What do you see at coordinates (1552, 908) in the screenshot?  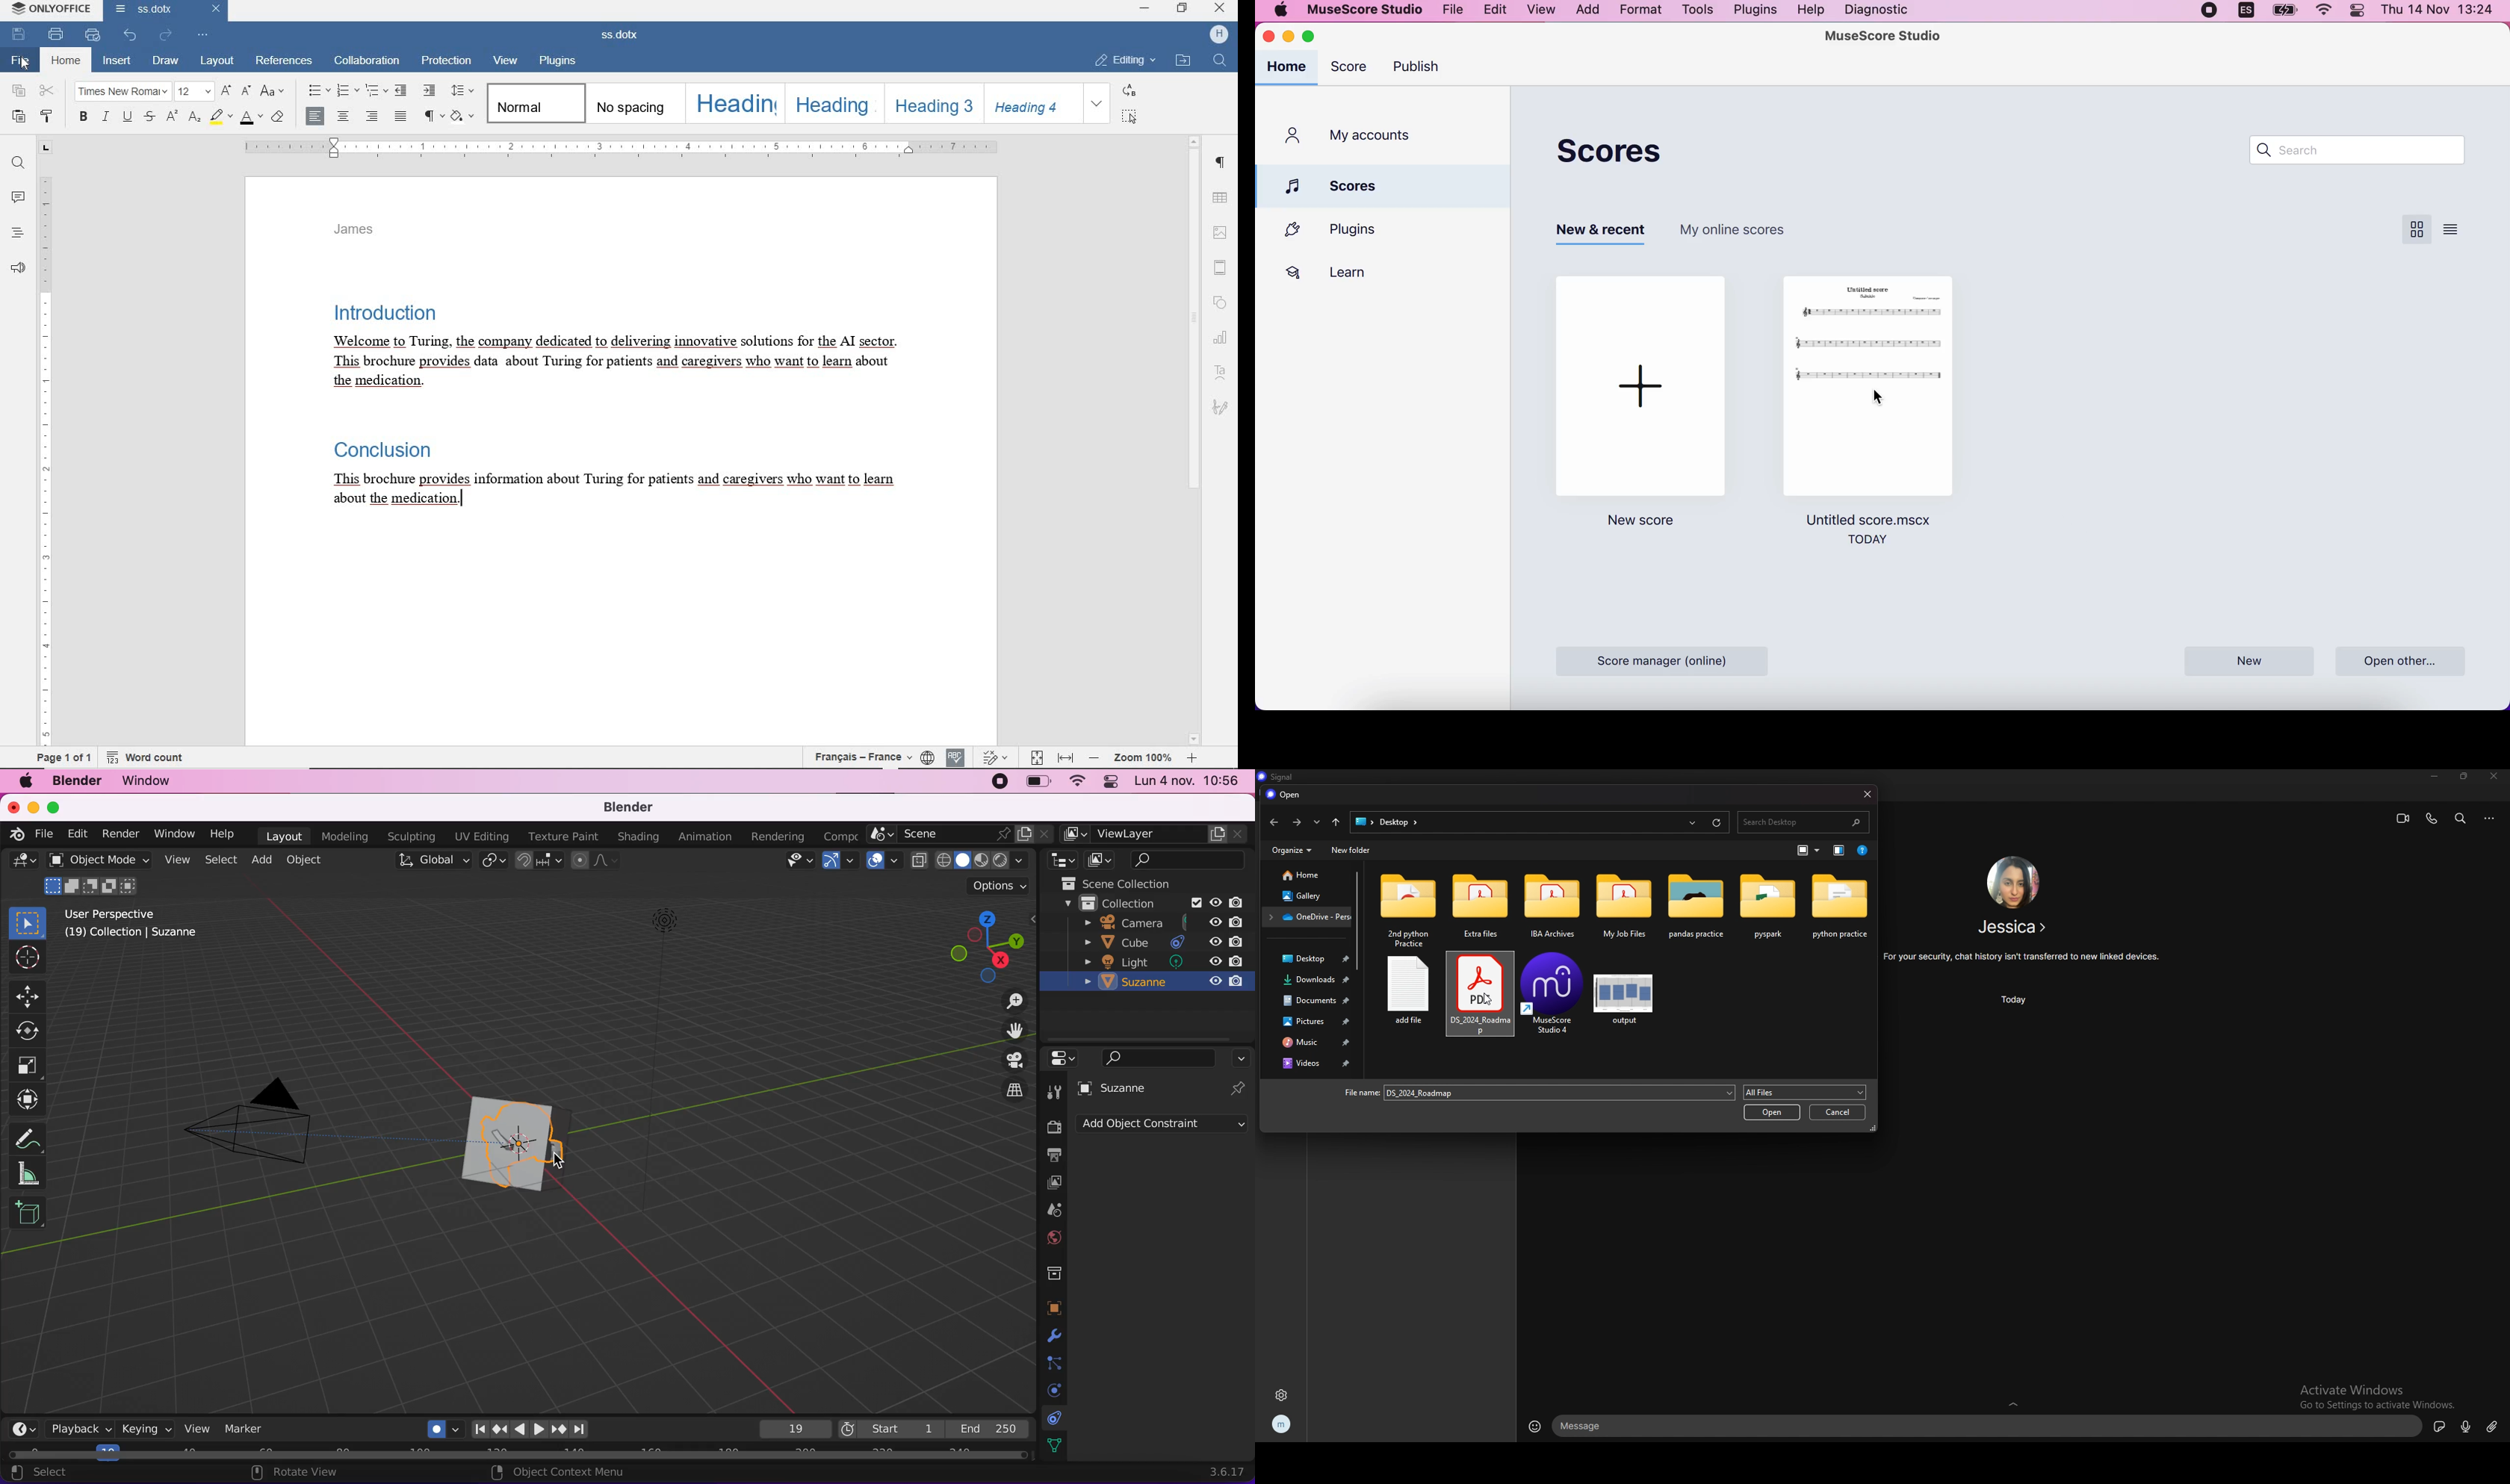 I see `folder` at bounding box center [1552, 908].